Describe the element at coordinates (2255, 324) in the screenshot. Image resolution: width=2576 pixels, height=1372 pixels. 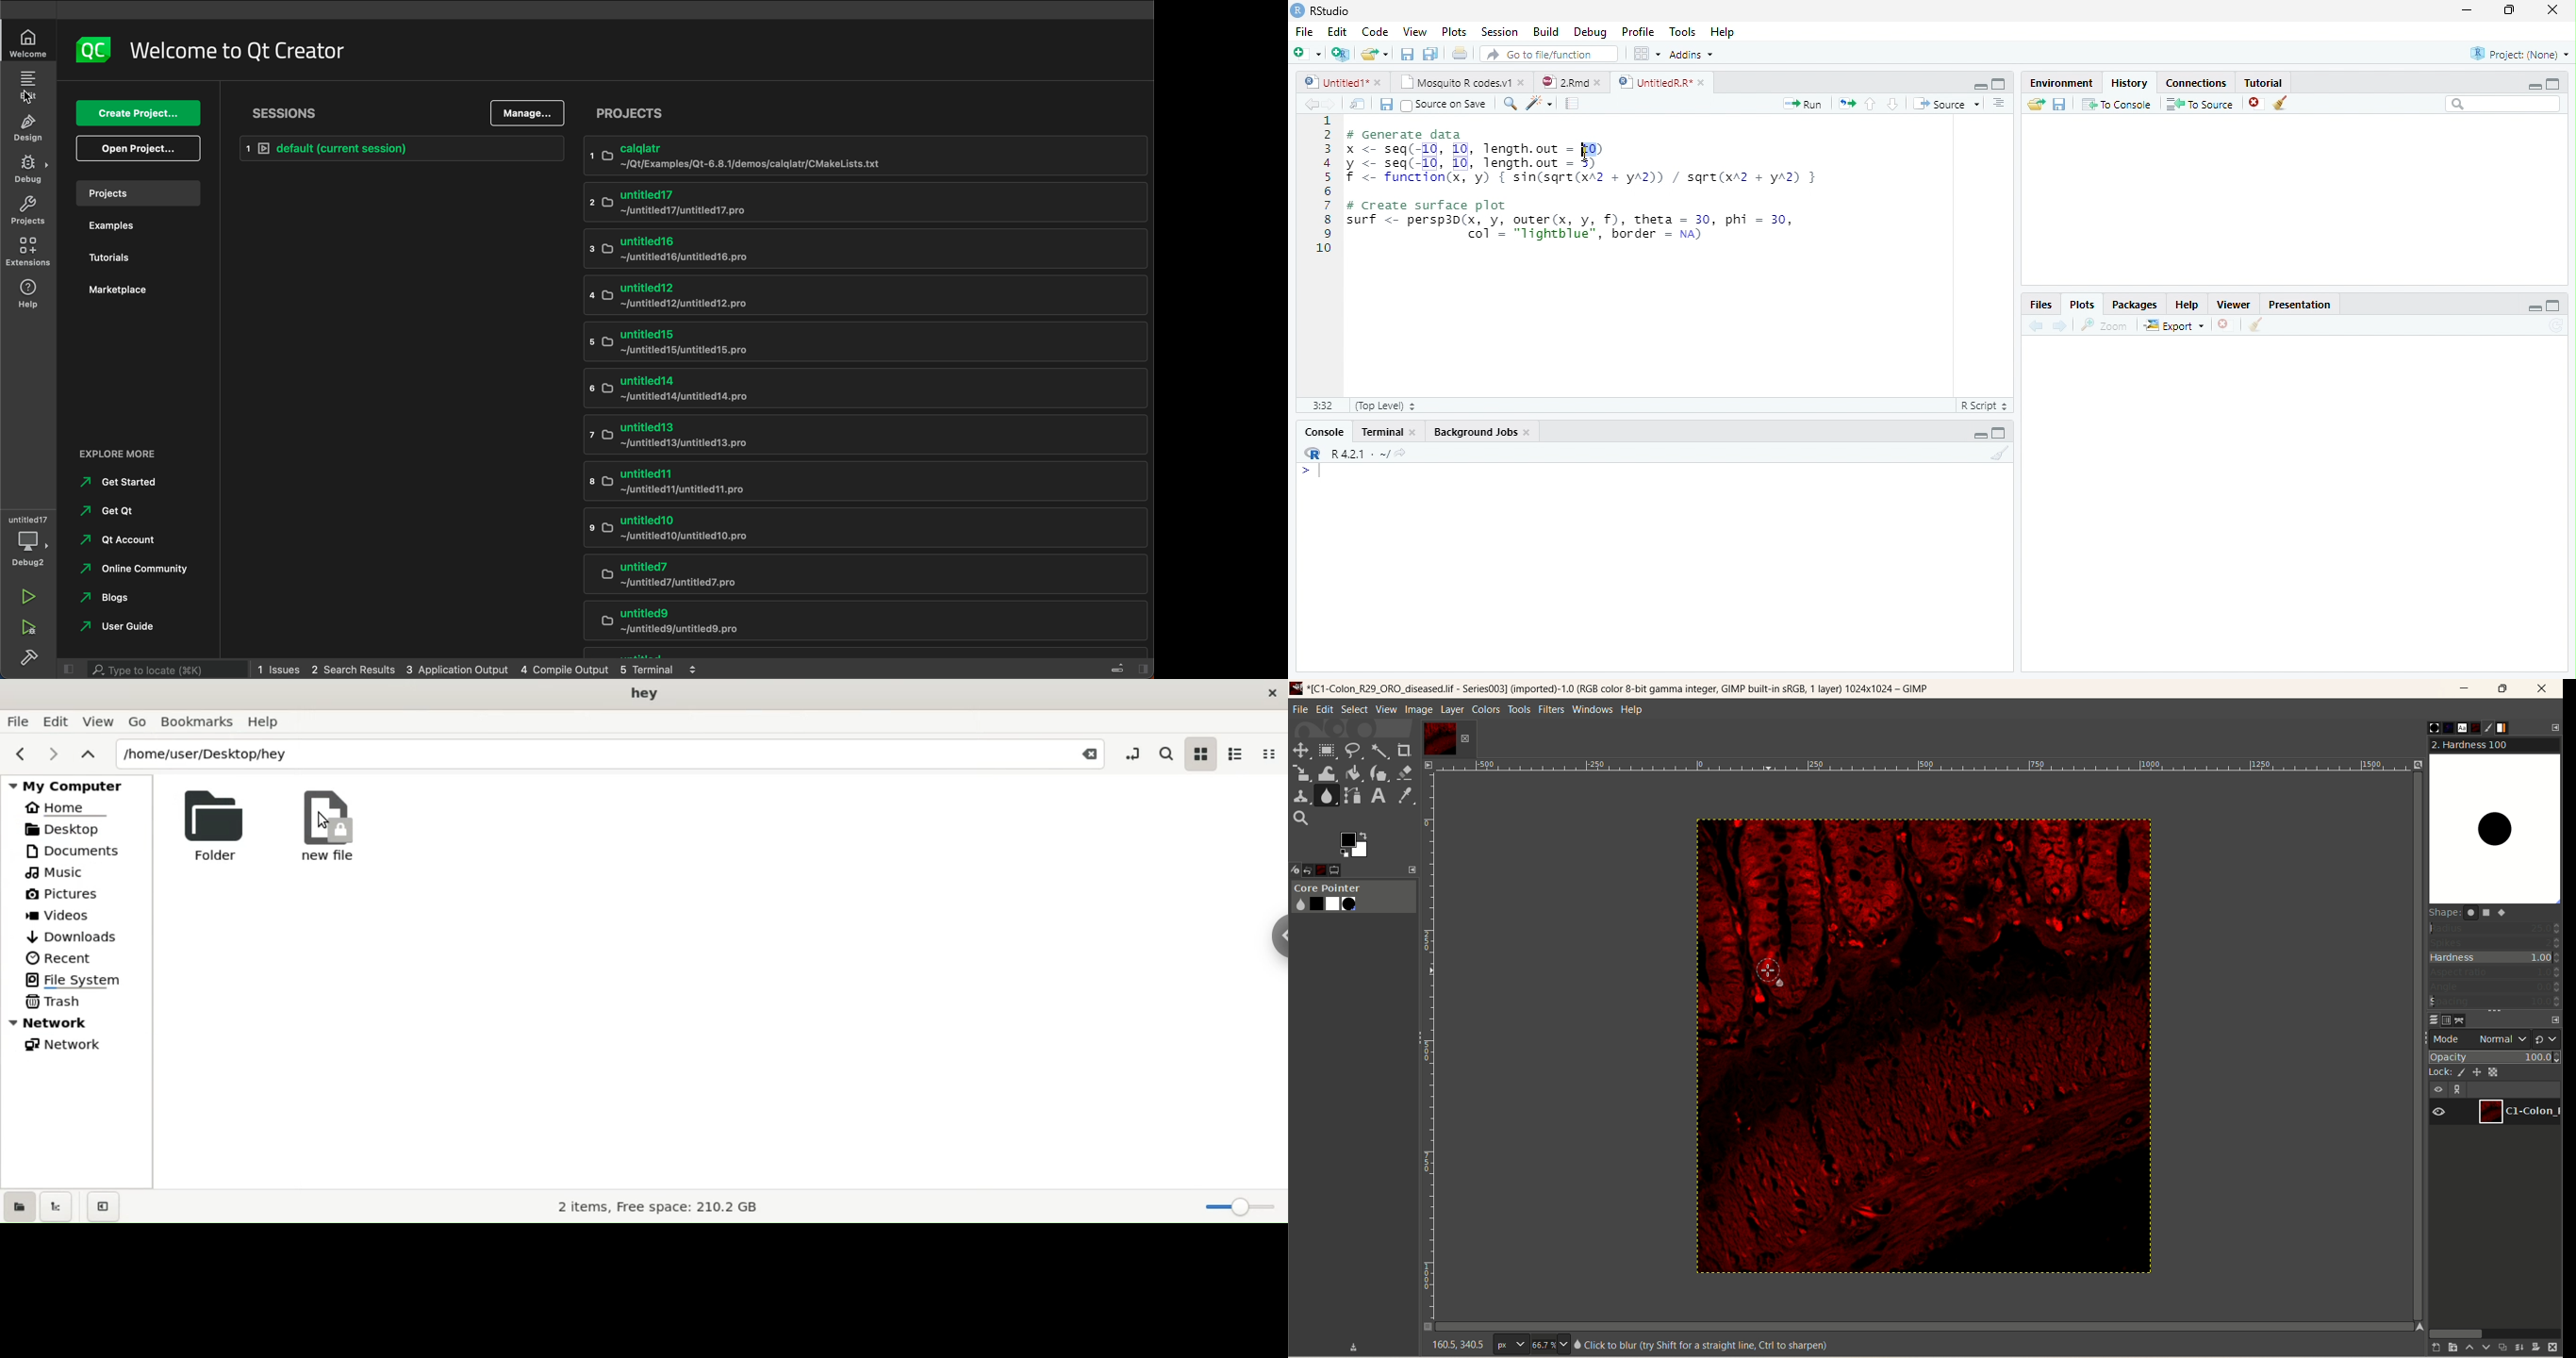
I see `Clear all plots` at that location.